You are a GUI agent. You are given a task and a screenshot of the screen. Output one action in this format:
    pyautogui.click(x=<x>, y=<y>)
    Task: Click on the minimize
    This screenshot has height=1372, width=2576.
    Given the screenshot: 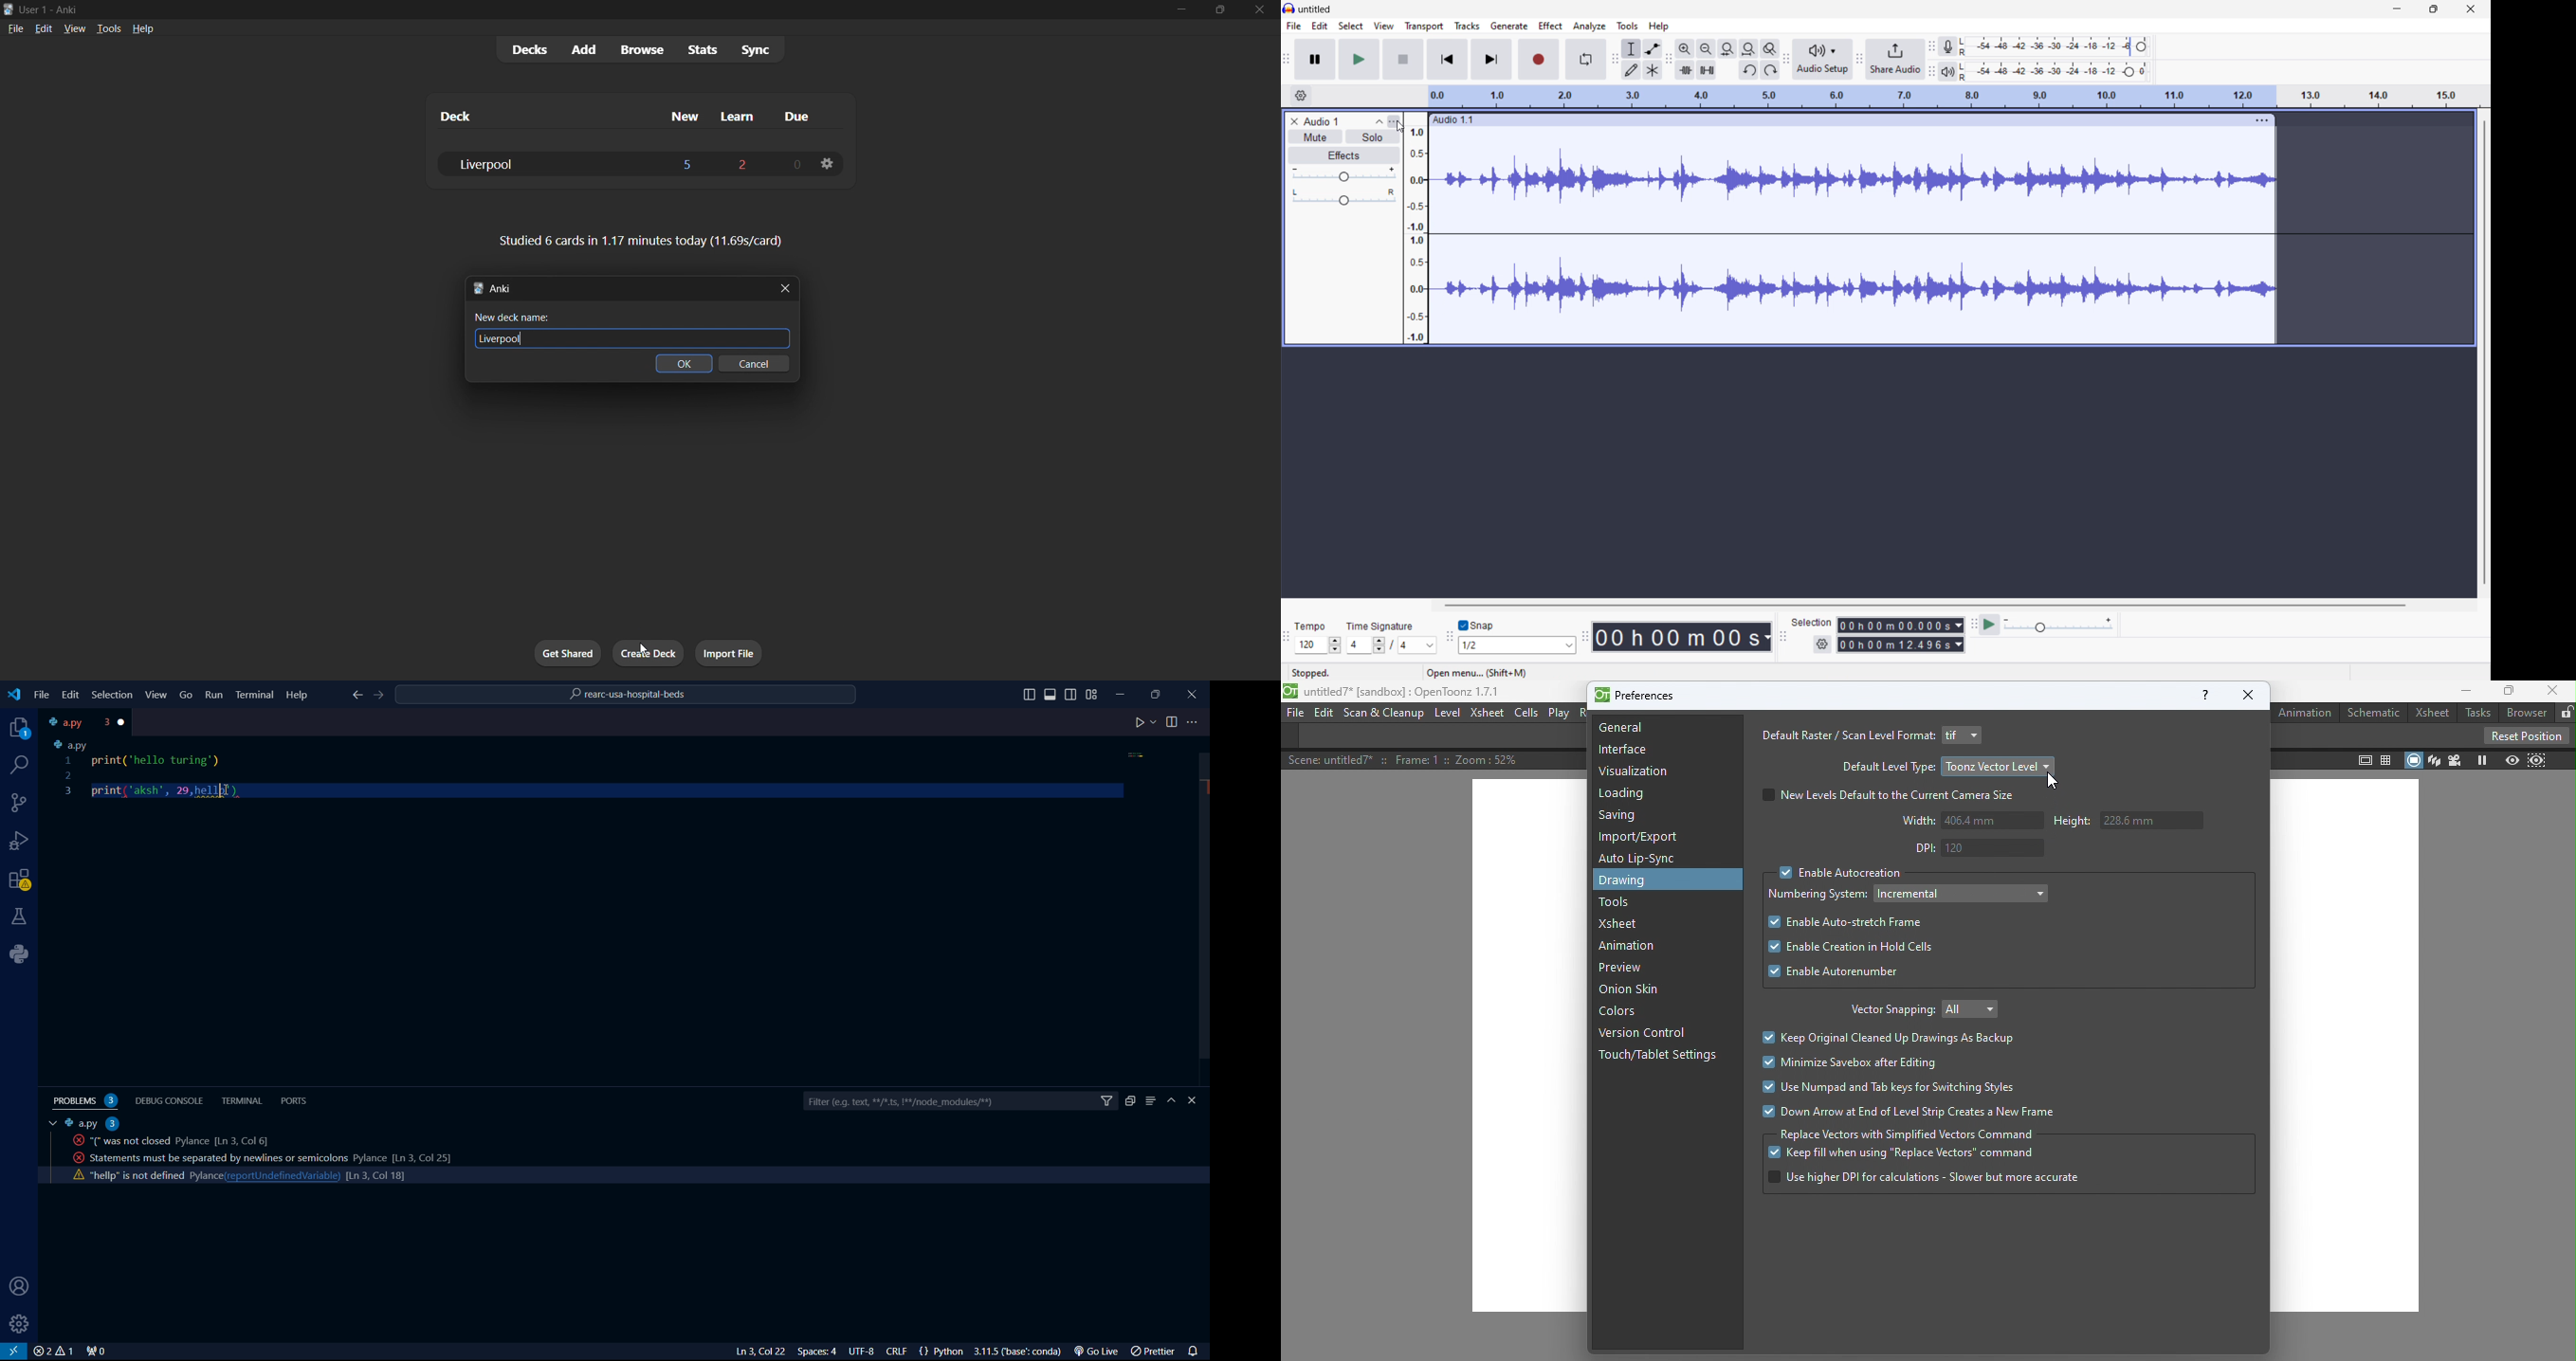 What is the action you would take?
    pyautogui.click(x=1174, y=11)
    